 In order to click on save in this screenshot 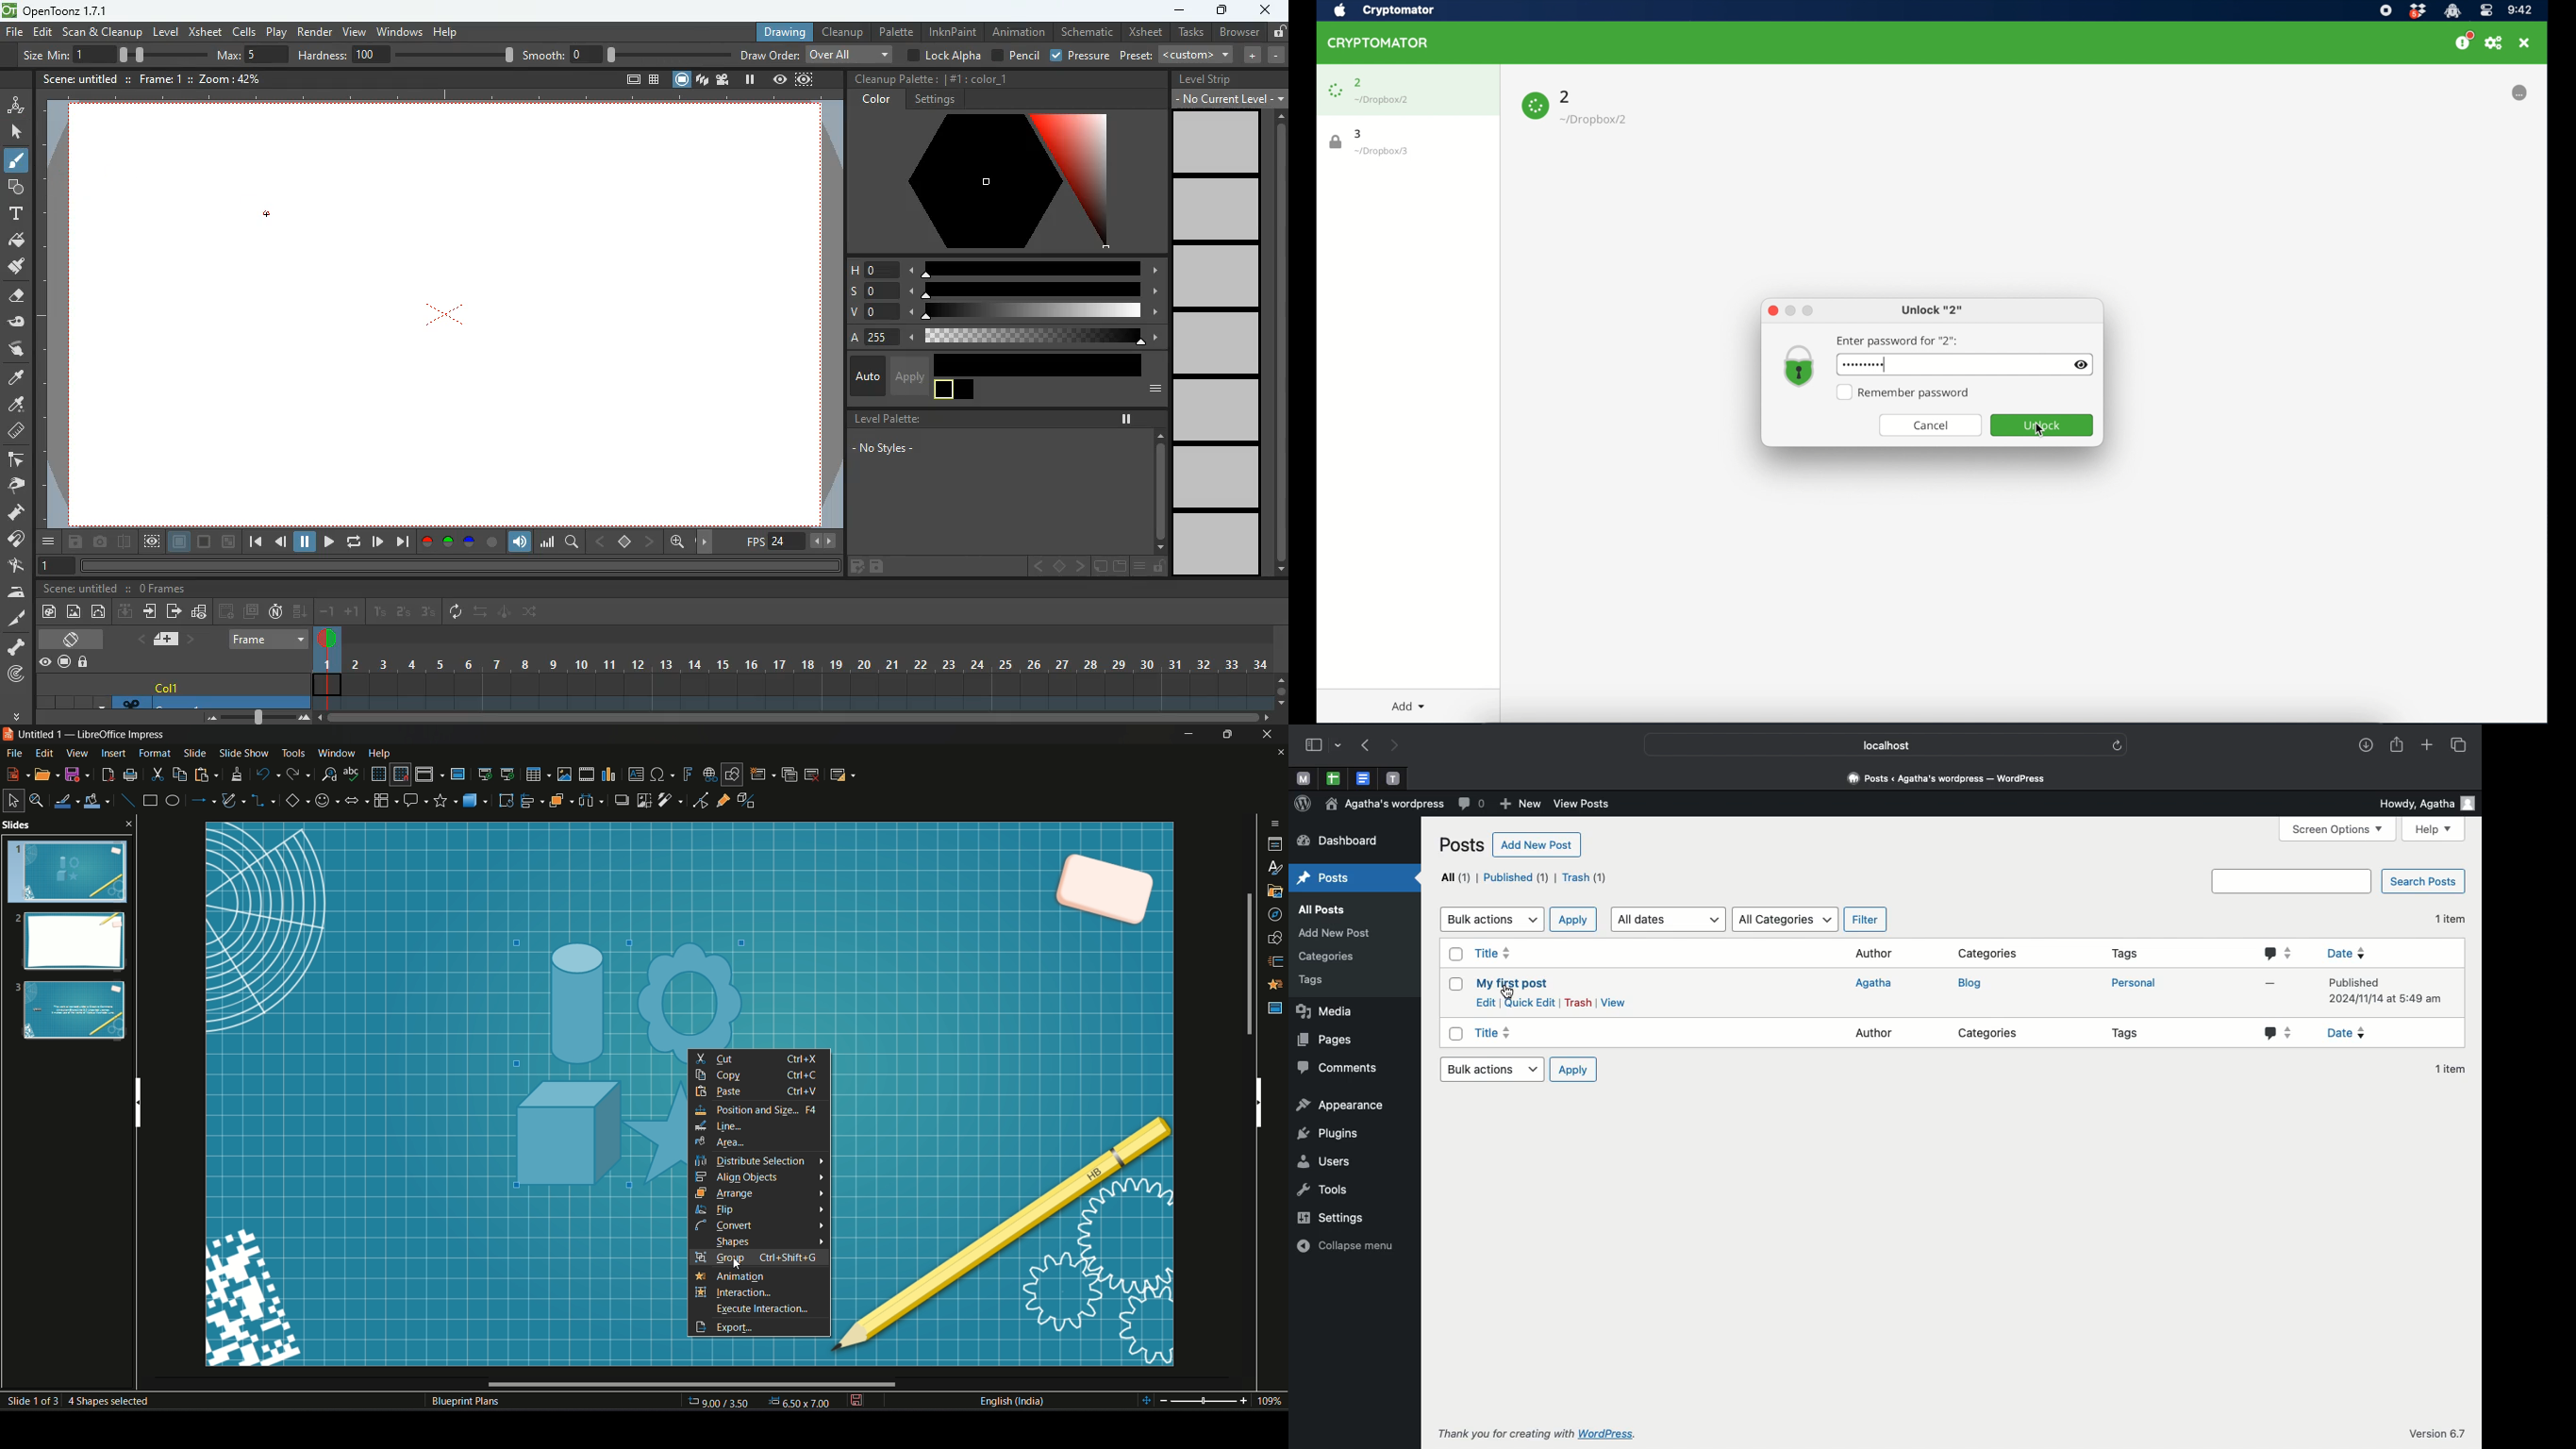, I will do `click(856, 1402)`.